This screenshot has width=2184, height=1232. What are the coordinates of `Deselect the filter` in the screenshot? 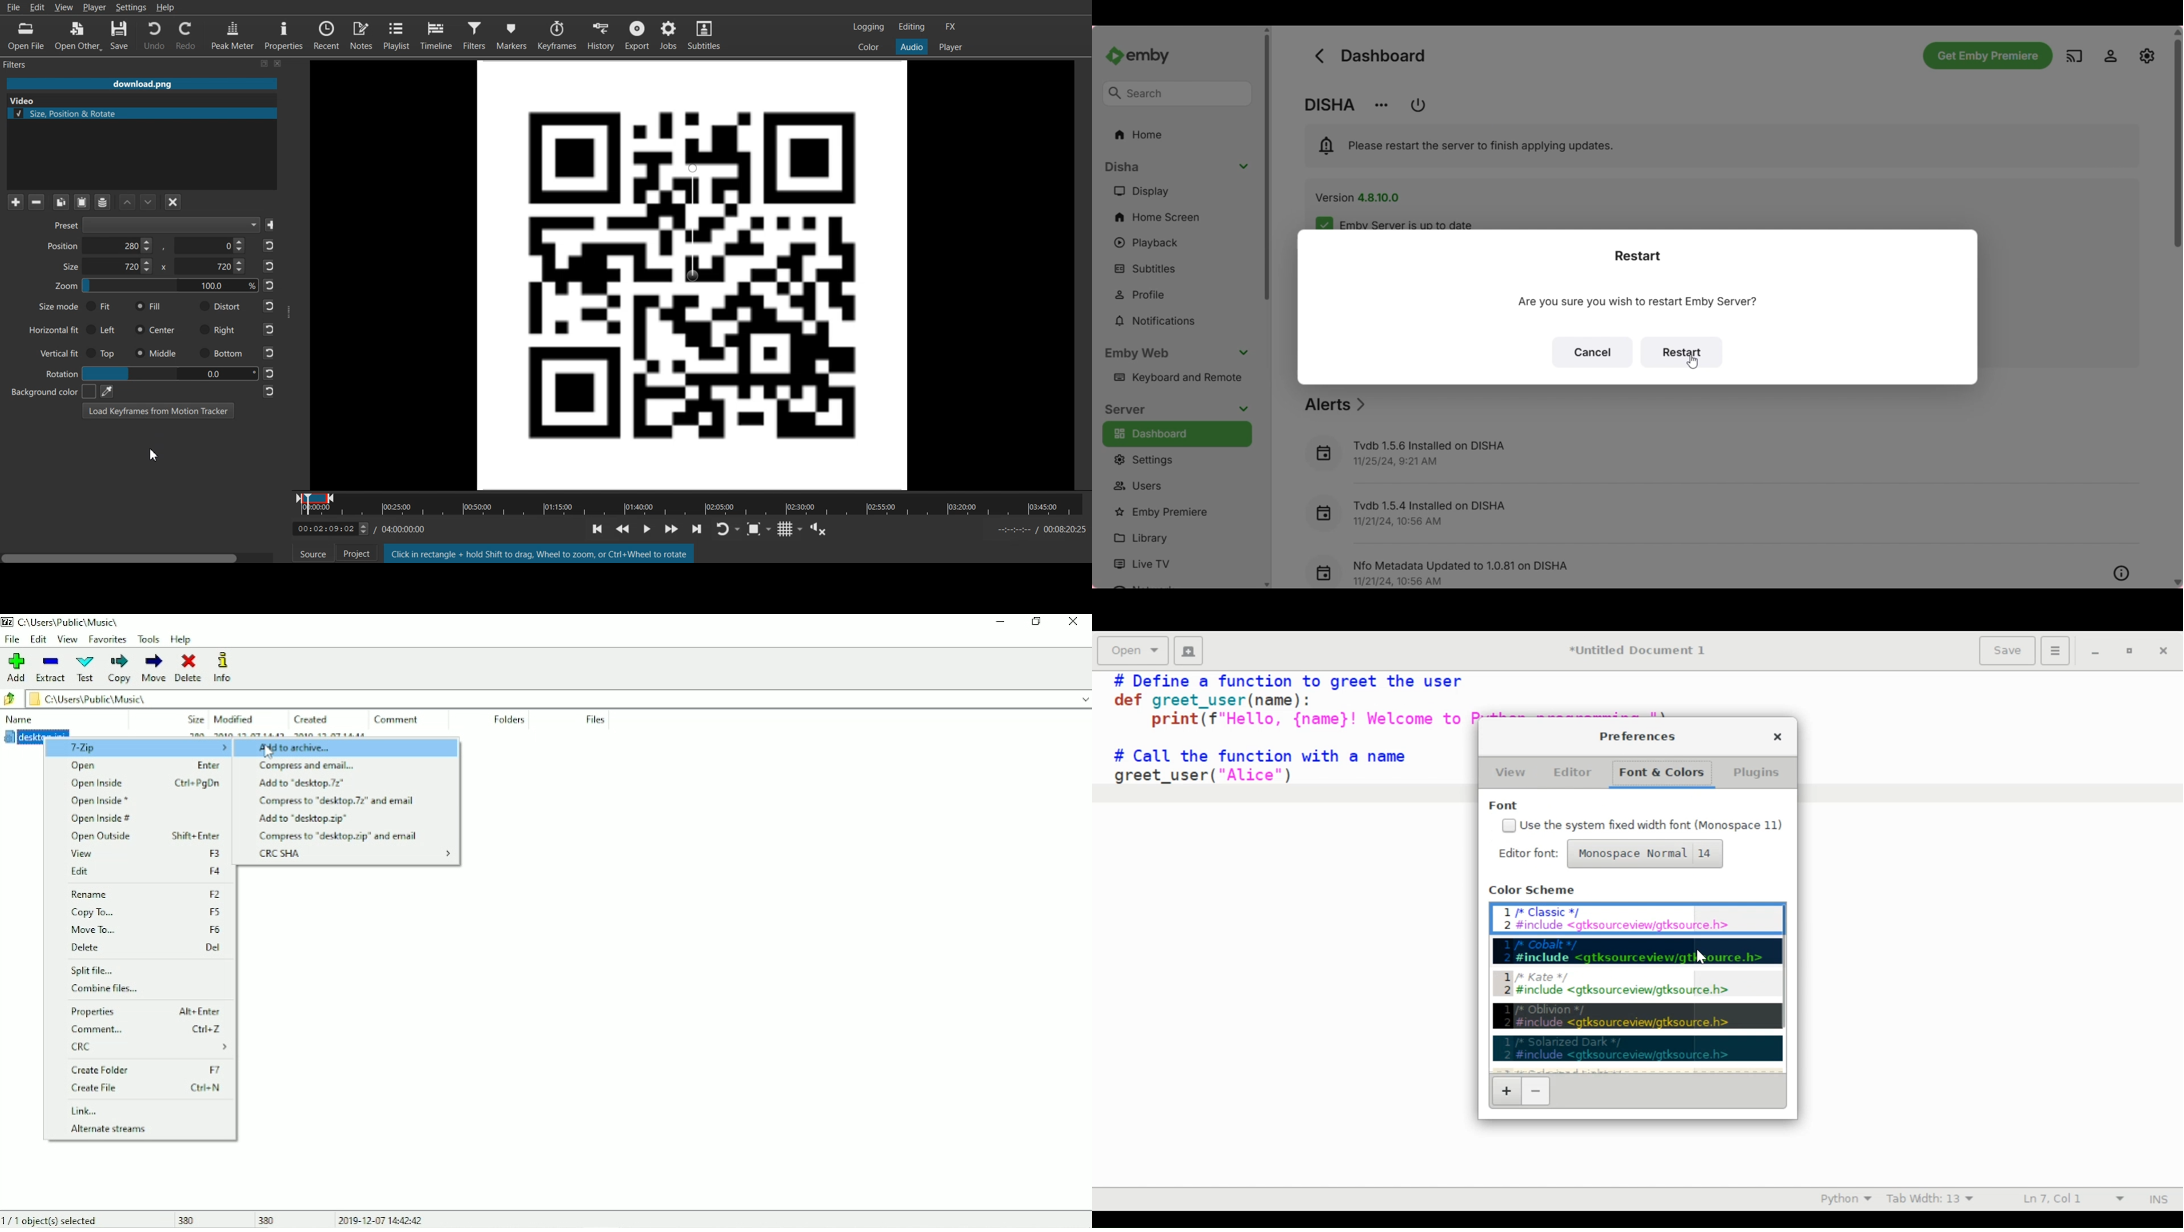 It's located at (173, 202).